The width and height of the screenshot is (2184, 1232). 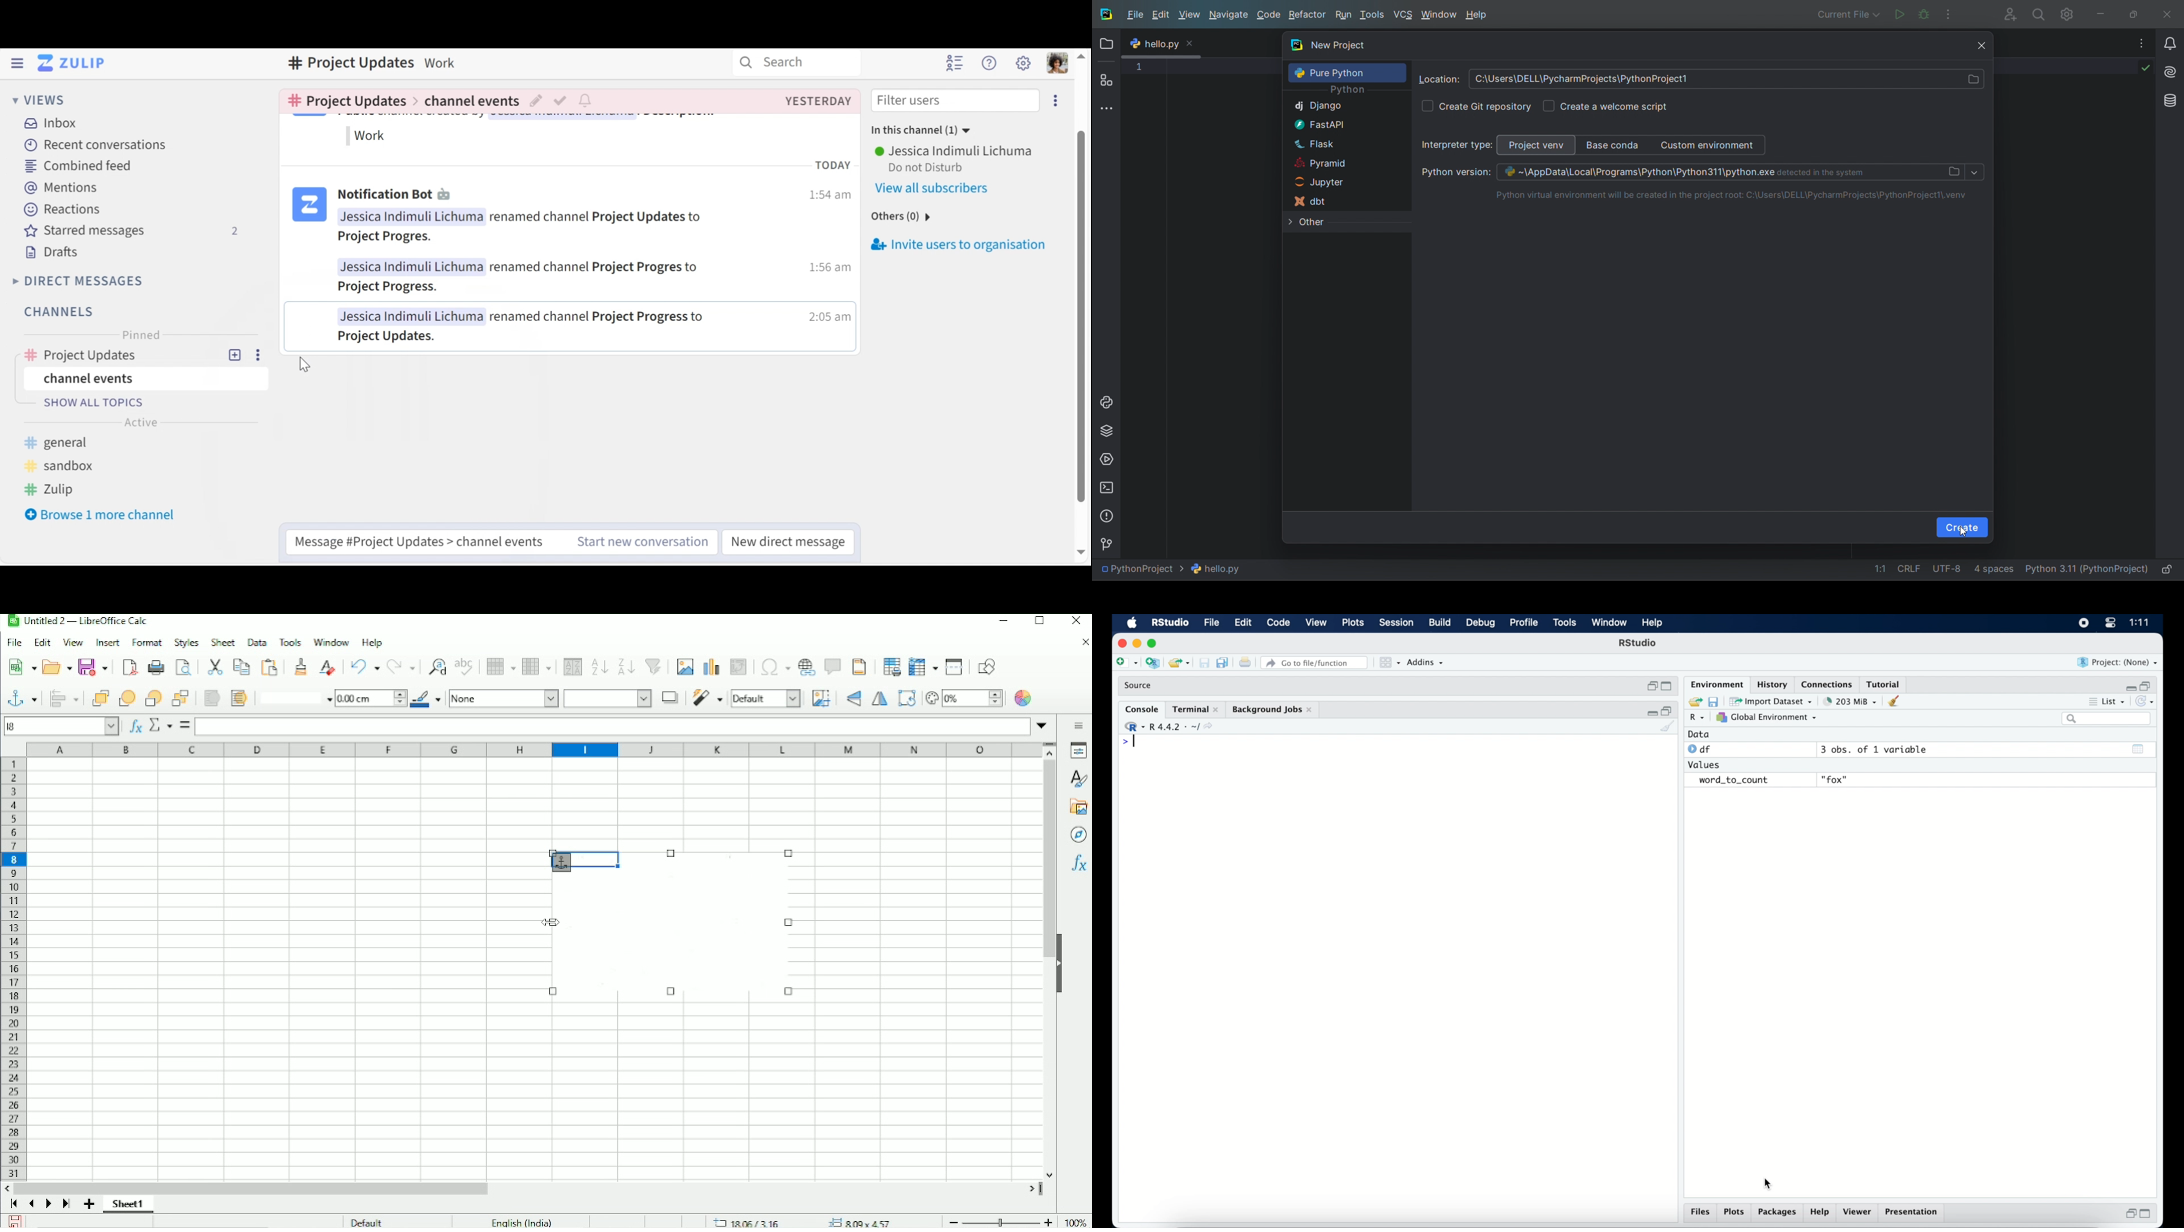 I want to click on screen recorder, so click(x=2084, y=624).